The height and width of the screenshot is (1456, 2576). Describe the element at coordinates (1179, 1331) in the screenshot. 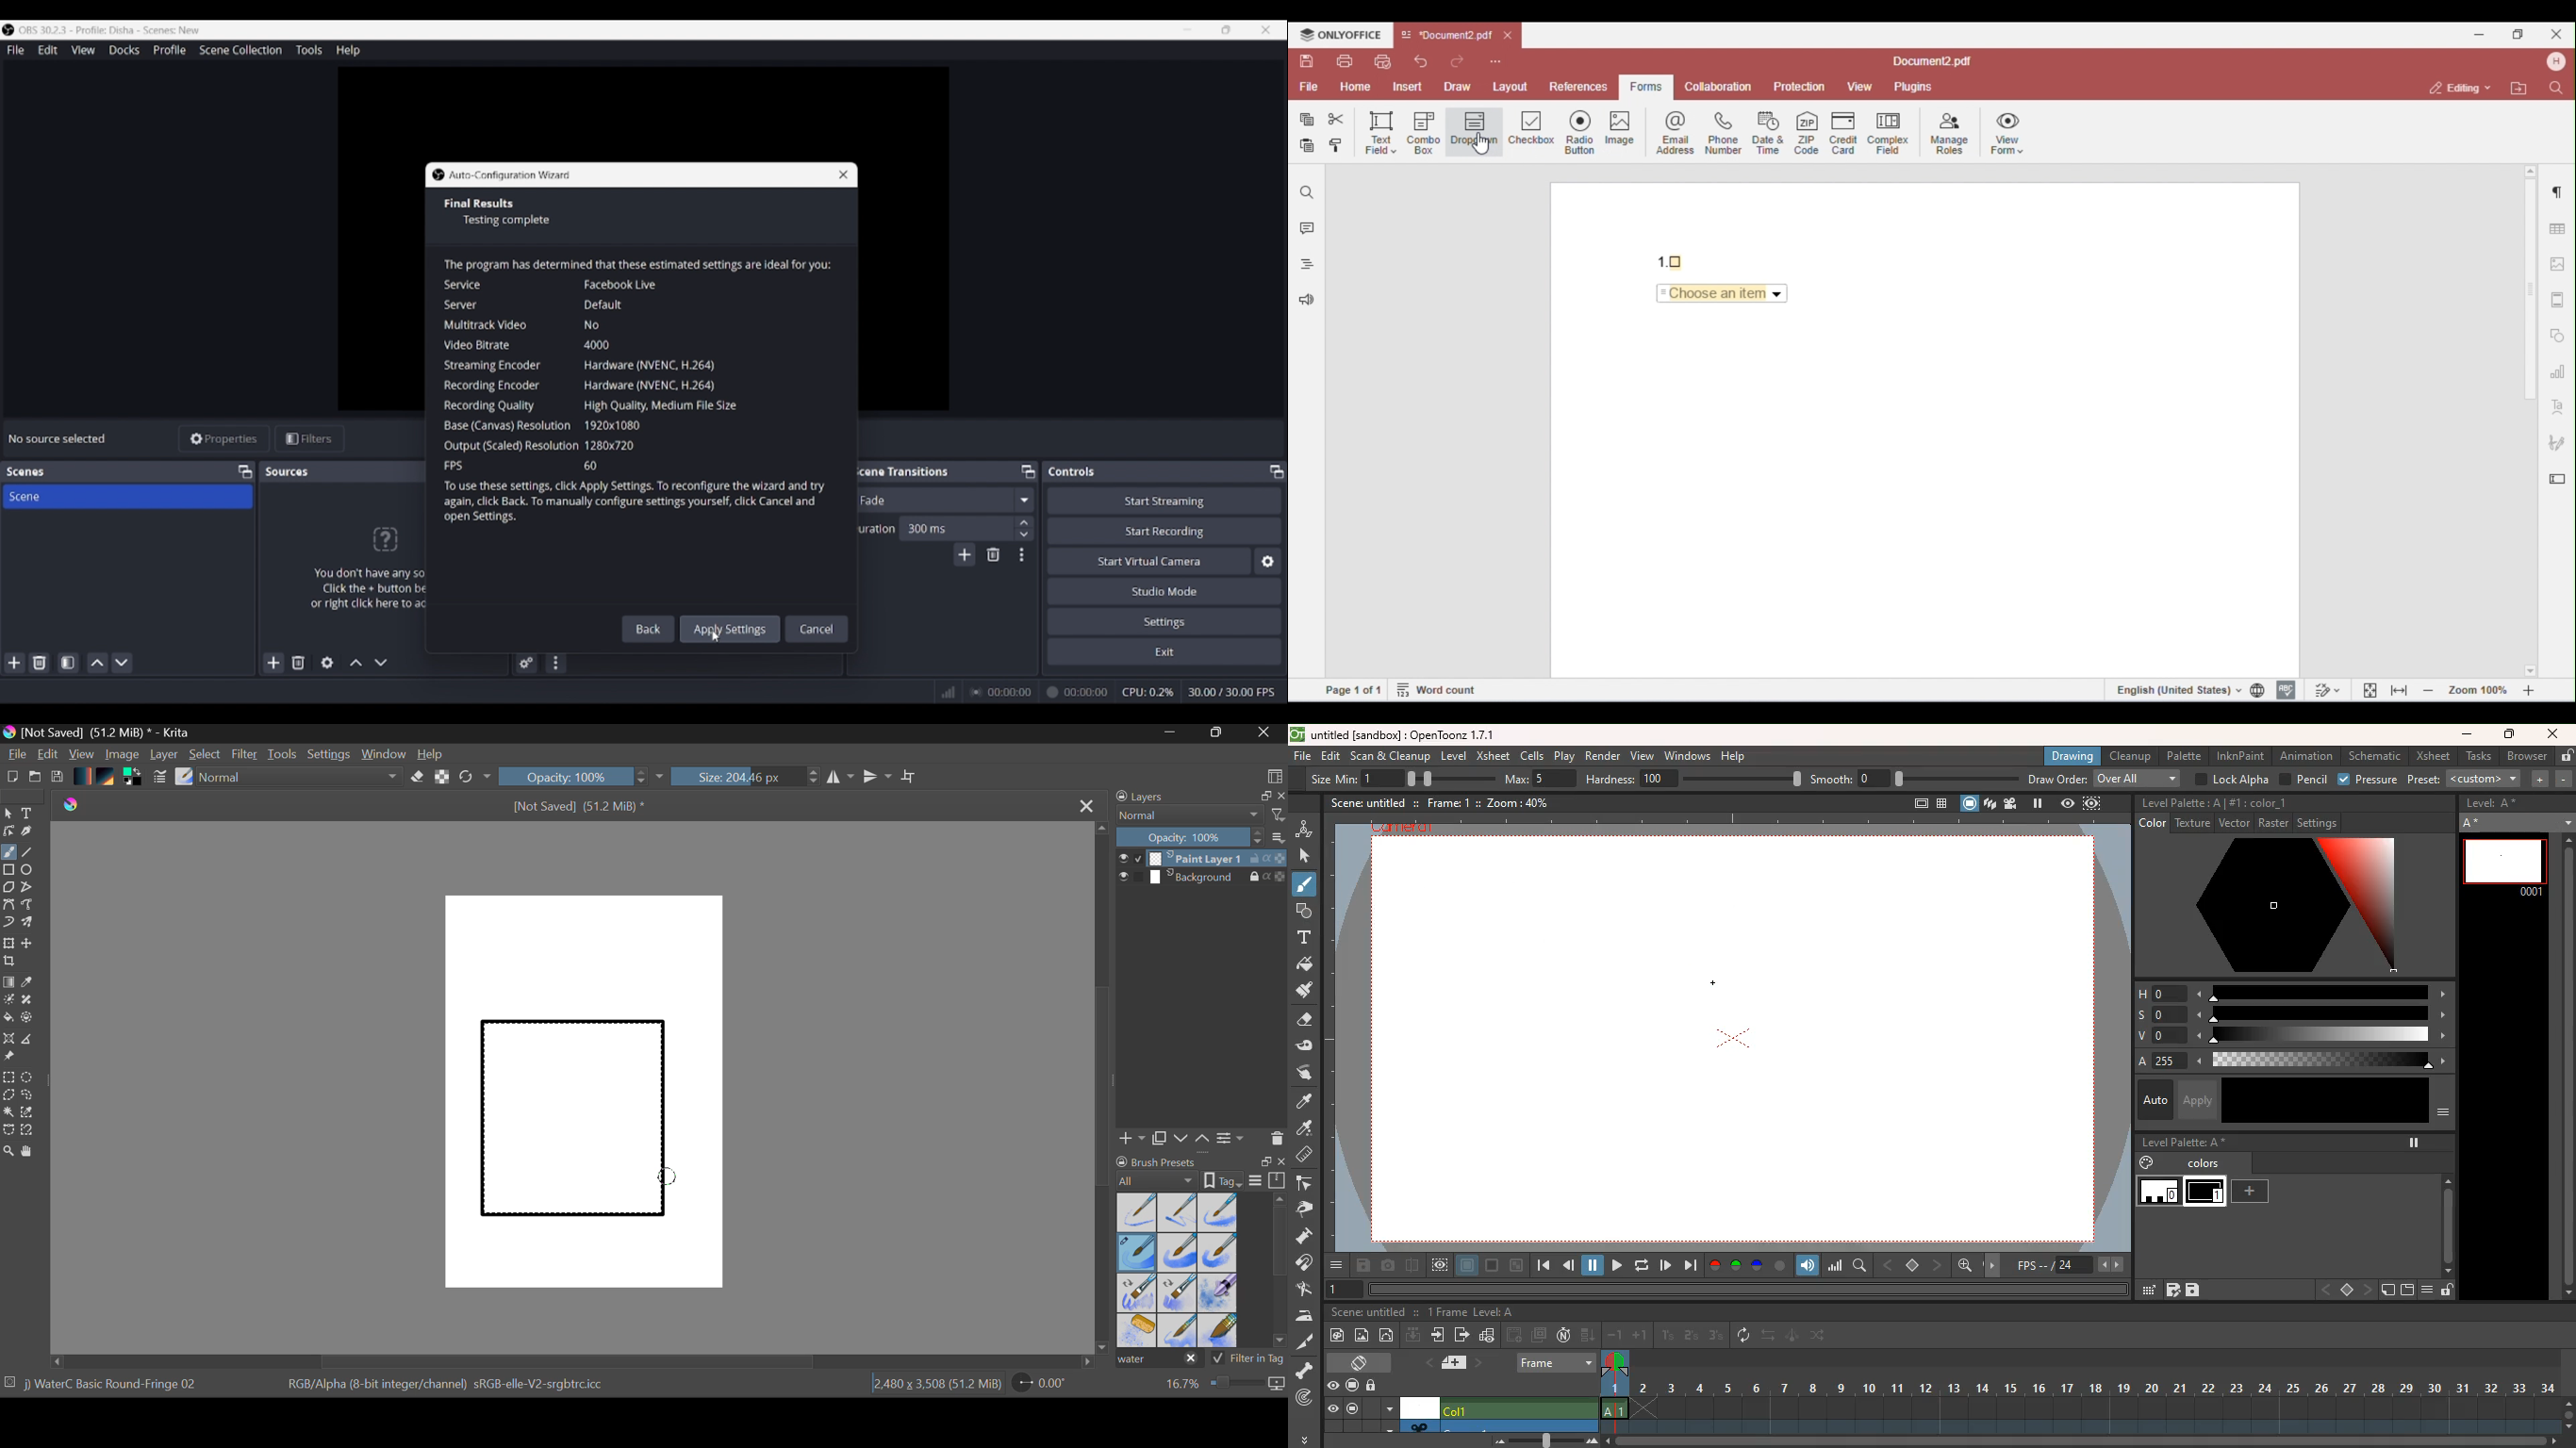

I see `Water C - Spread` at that location.